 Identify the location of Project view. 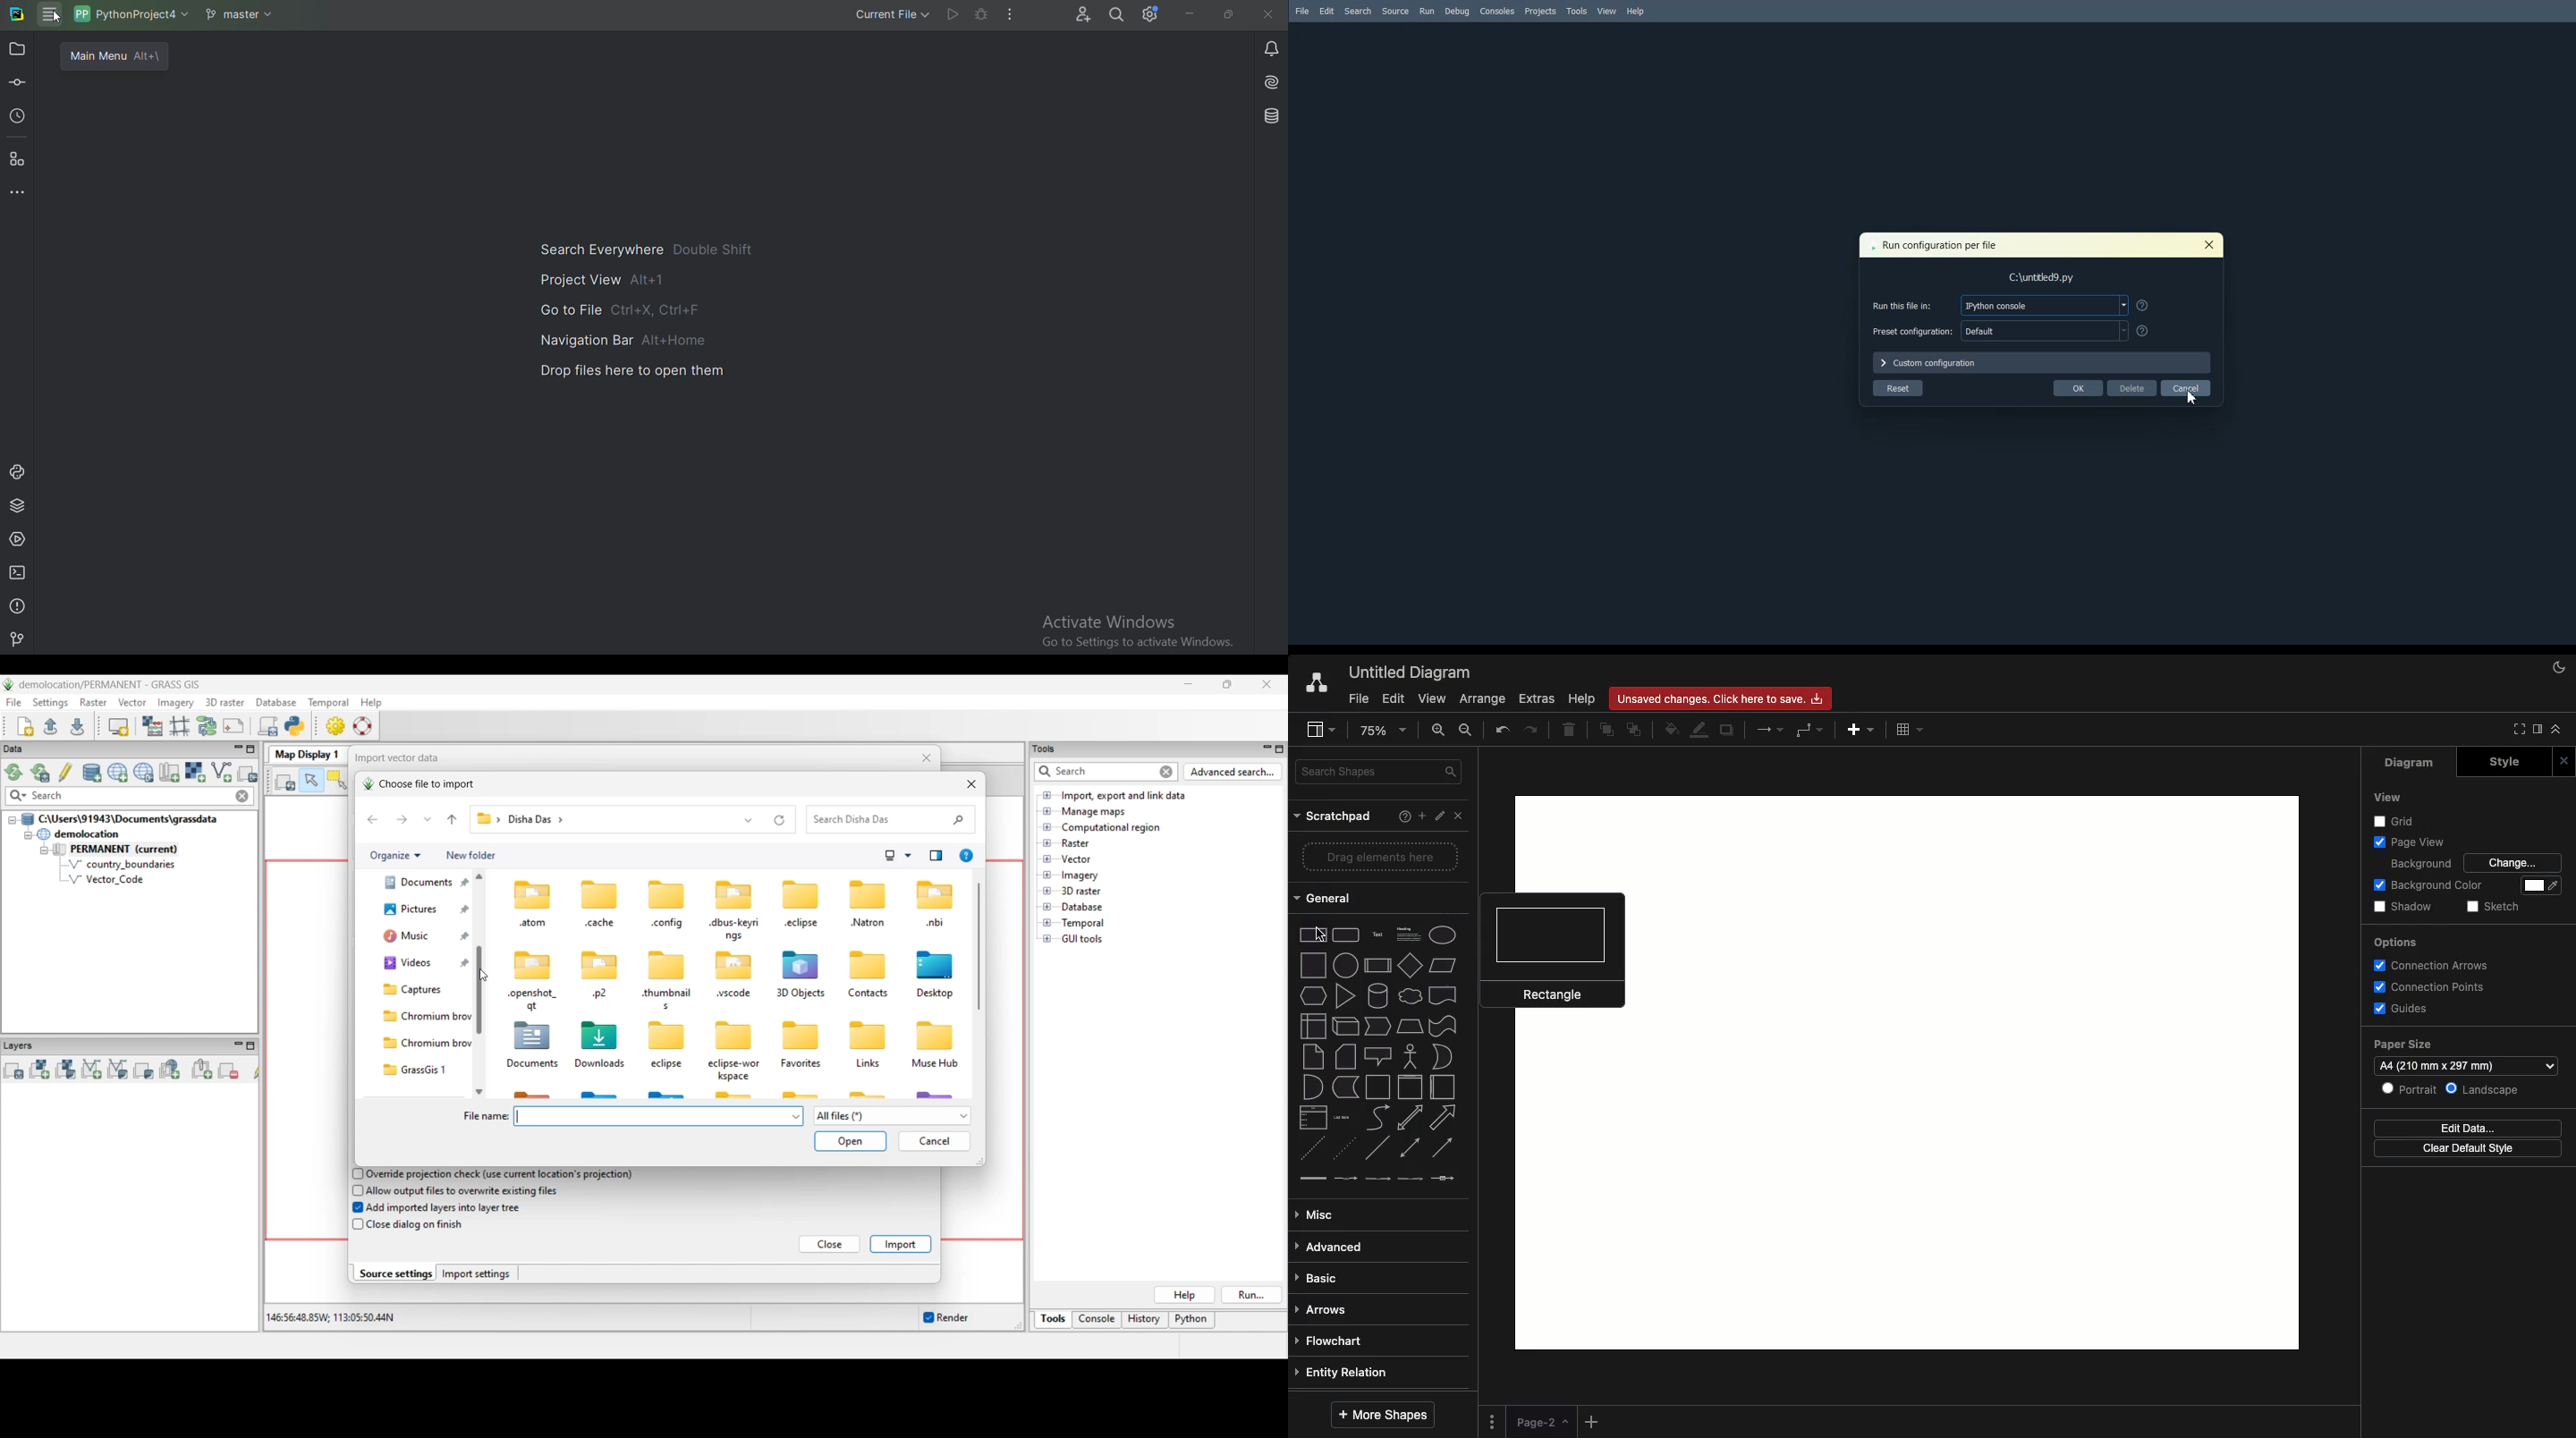
(600, 279).